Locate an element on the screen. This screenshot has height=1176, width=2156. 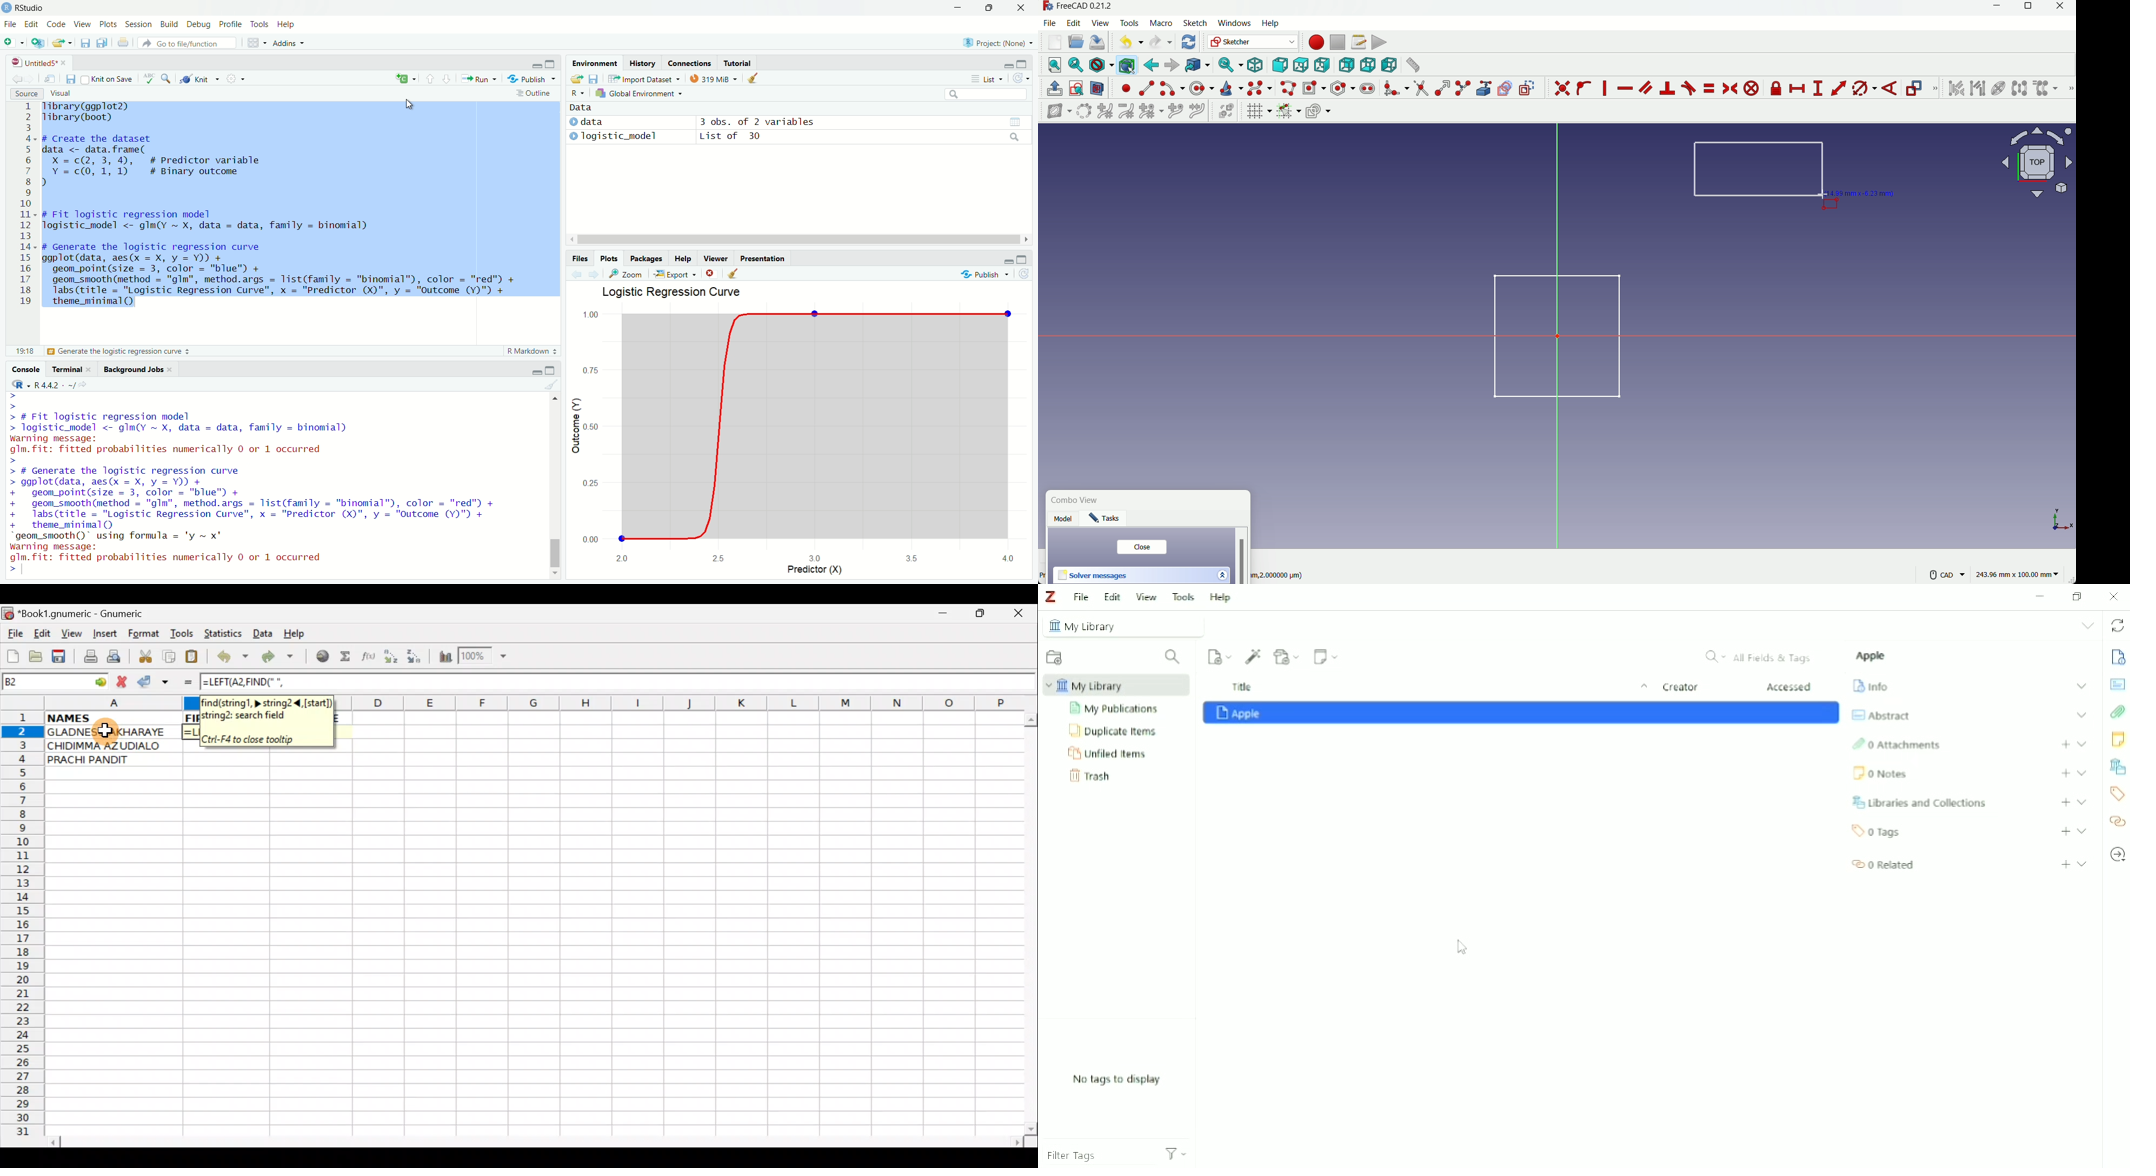
NAMES is located at coordinates (112, 719).